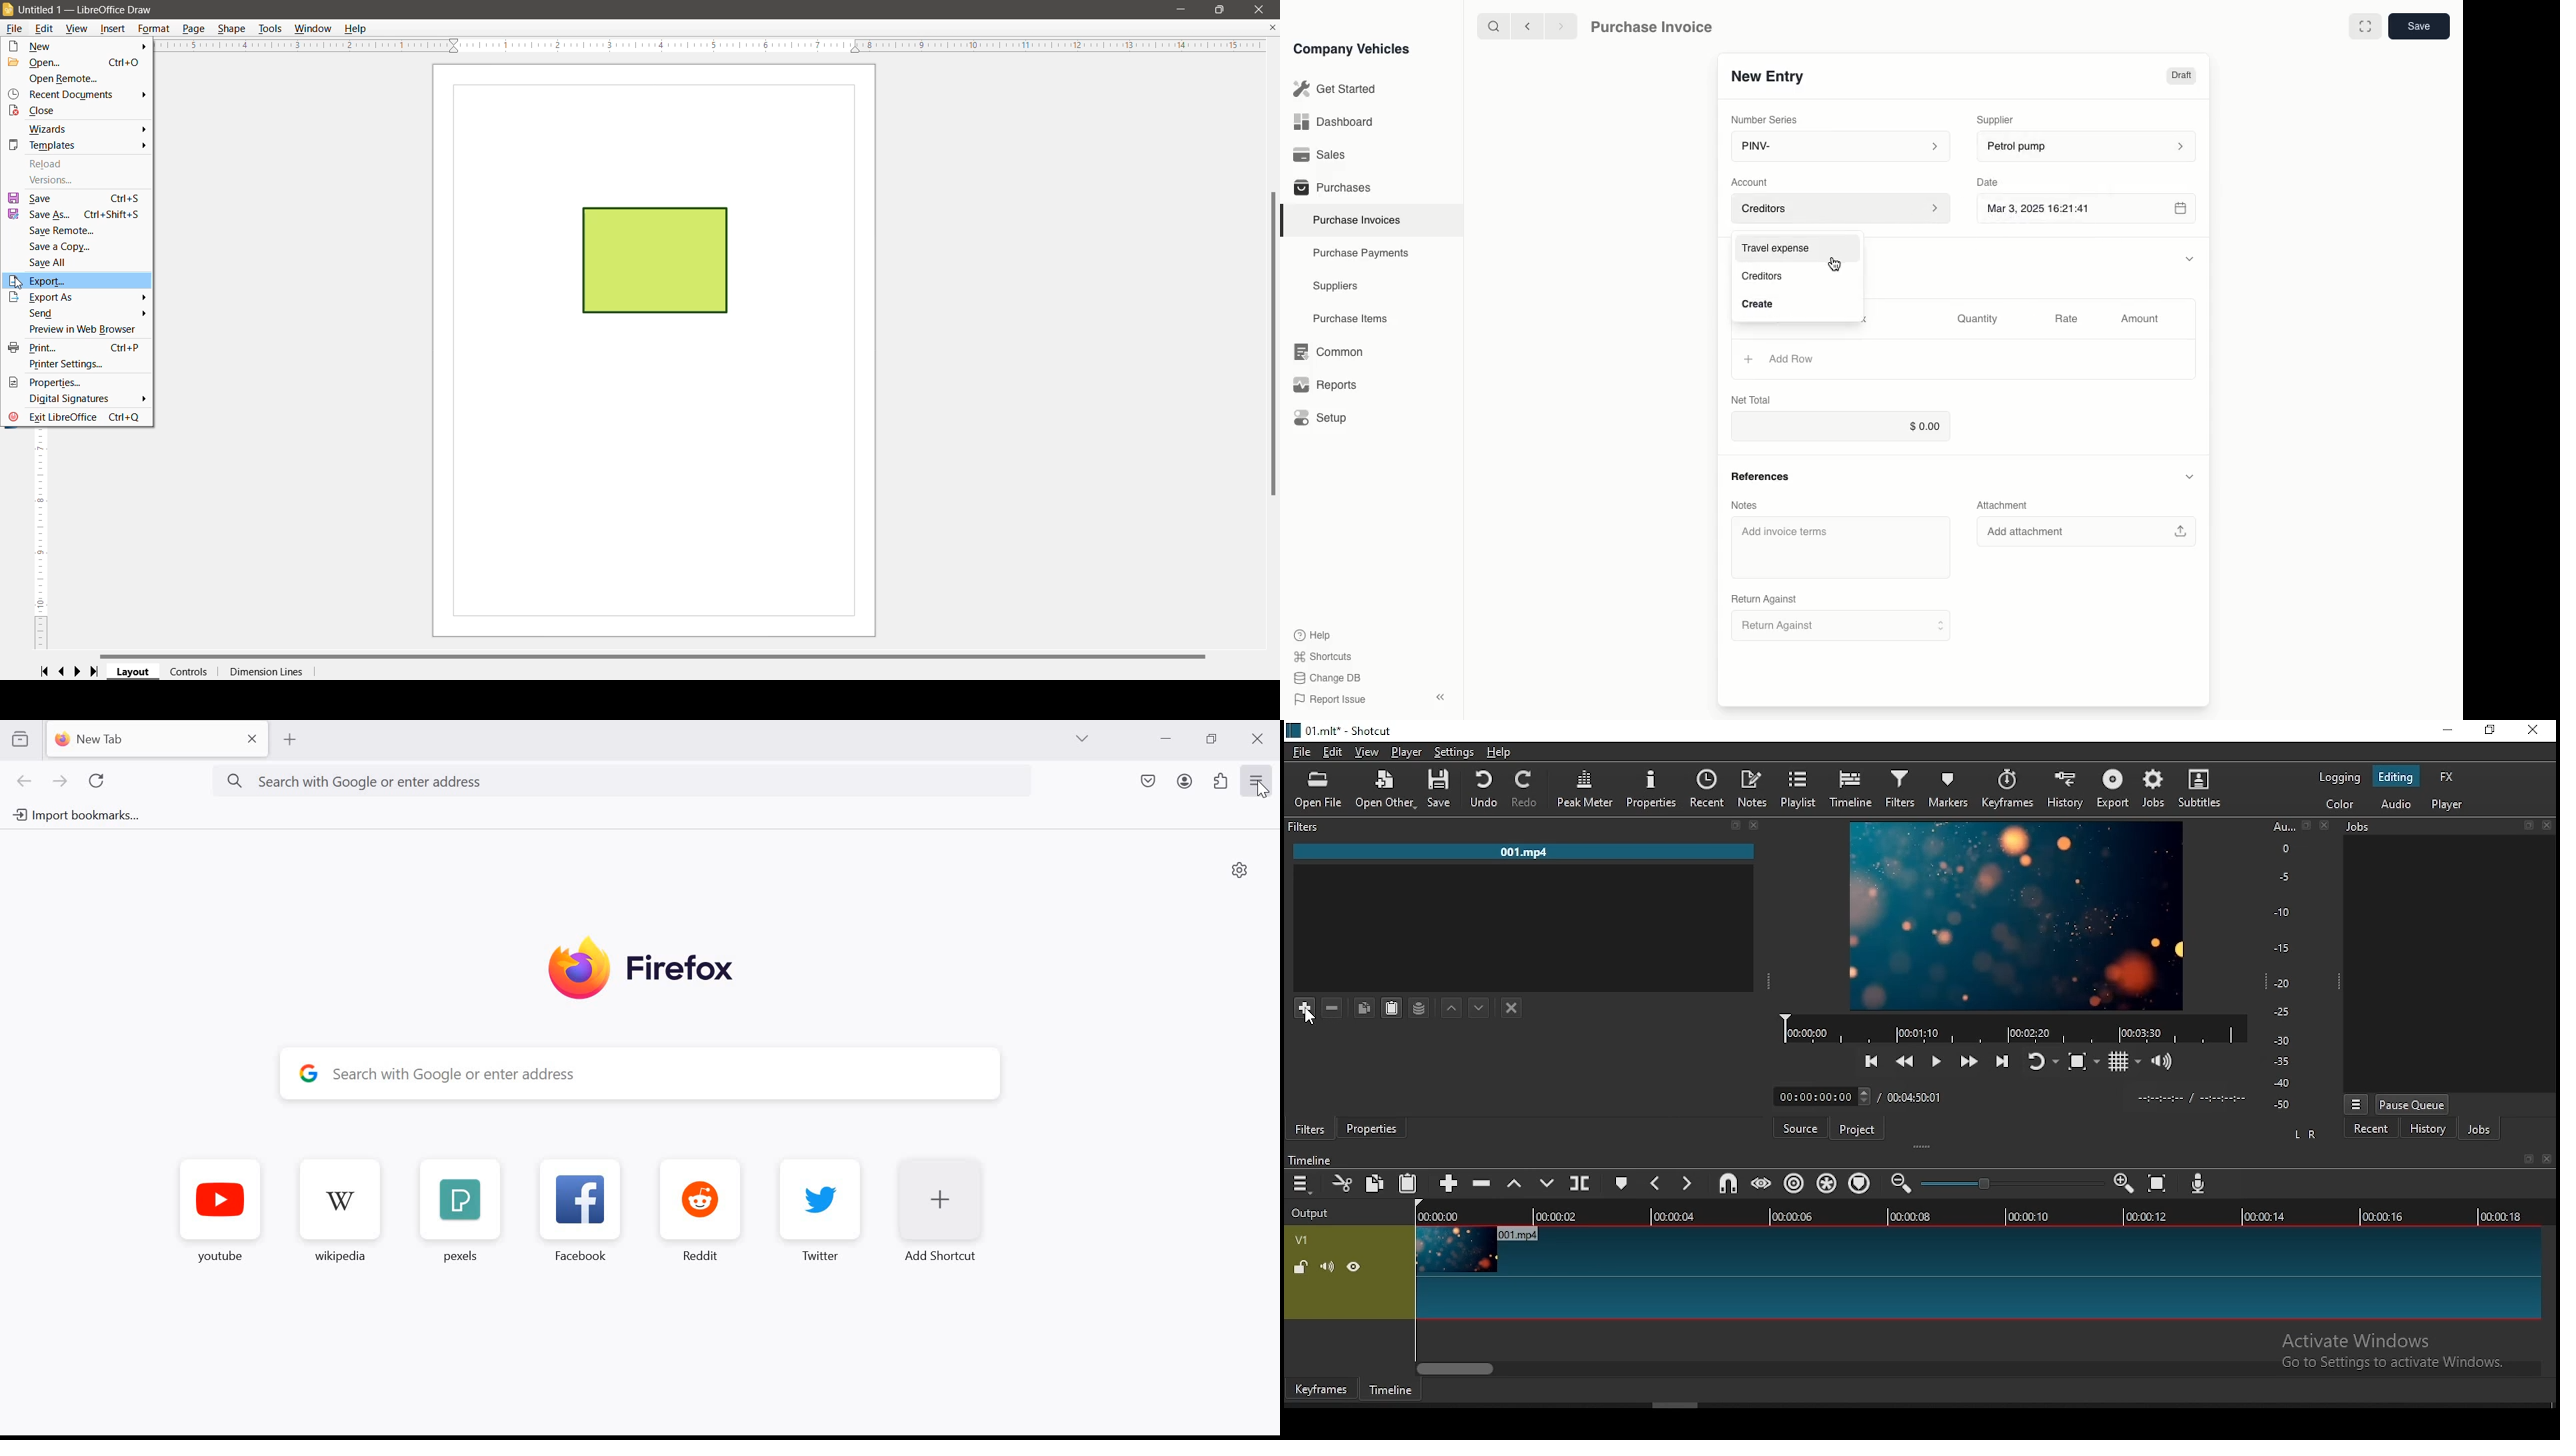 This screenshot has width=2576, height=1456. Describe the element at coordinates (659, 10) in the screenshot. I see `Title bar color changed on Click` at that location.